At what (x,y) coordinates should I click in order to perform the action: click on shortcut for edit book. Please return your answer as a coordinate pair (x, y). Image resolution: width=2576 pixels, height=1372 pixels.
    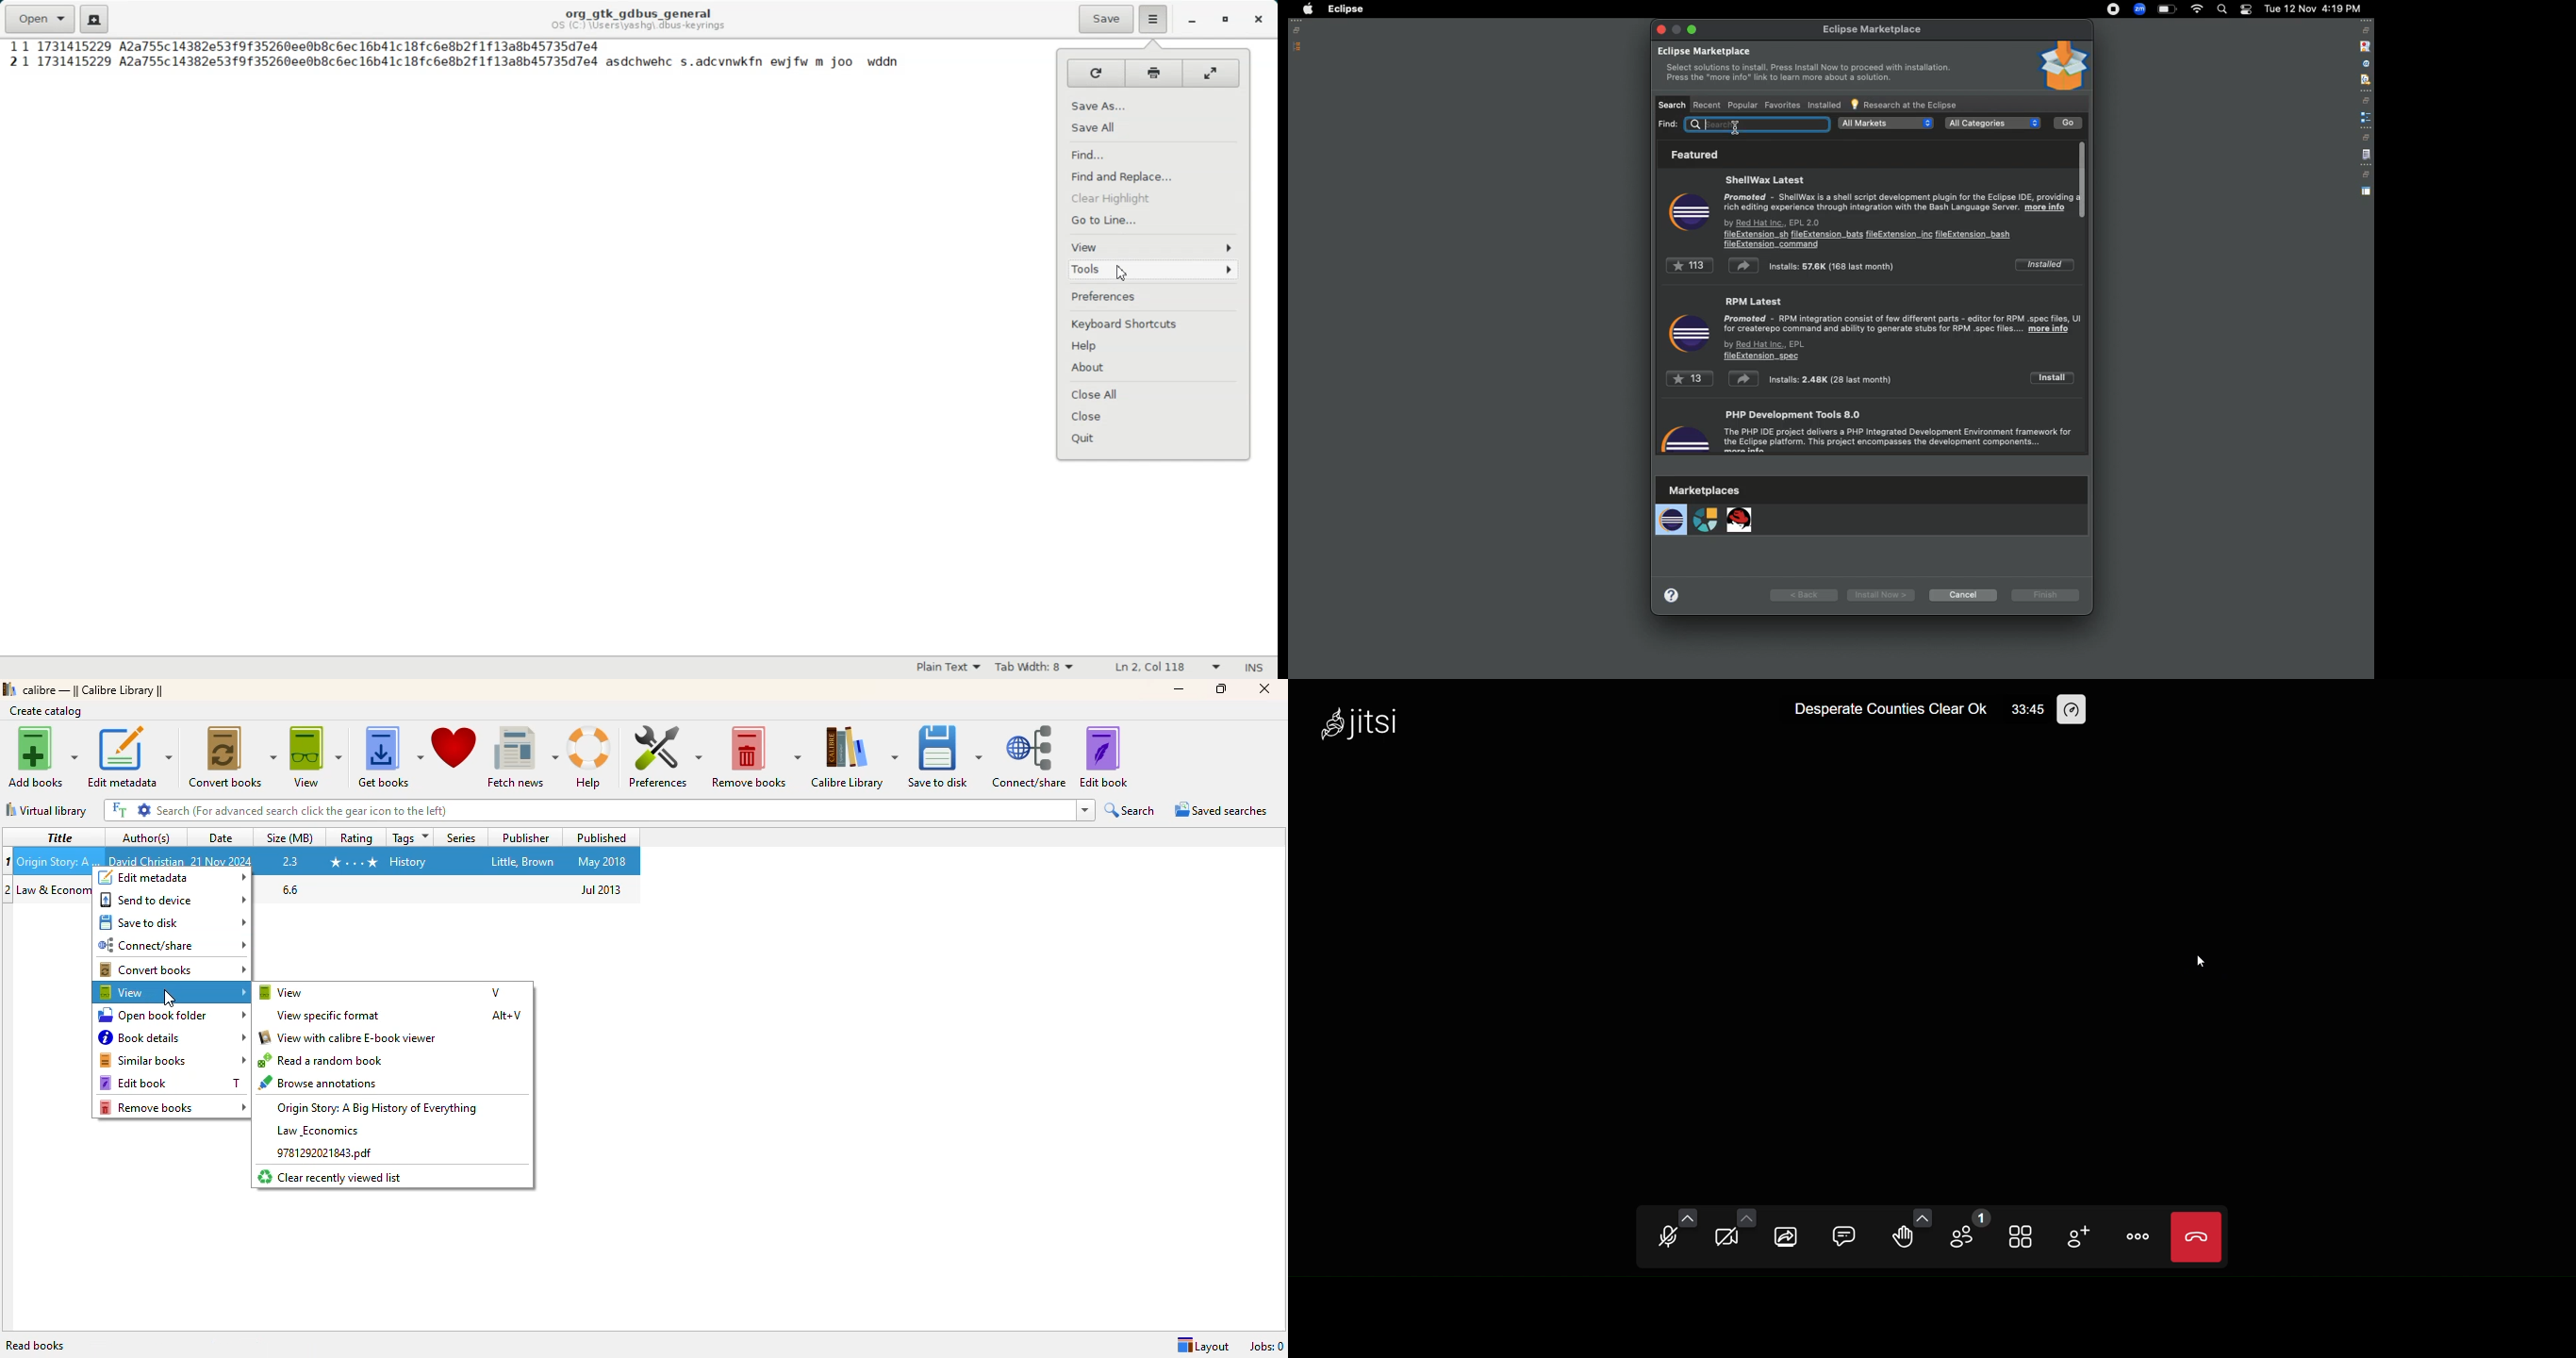
    Looking at the image, I should click on (236, 1083).